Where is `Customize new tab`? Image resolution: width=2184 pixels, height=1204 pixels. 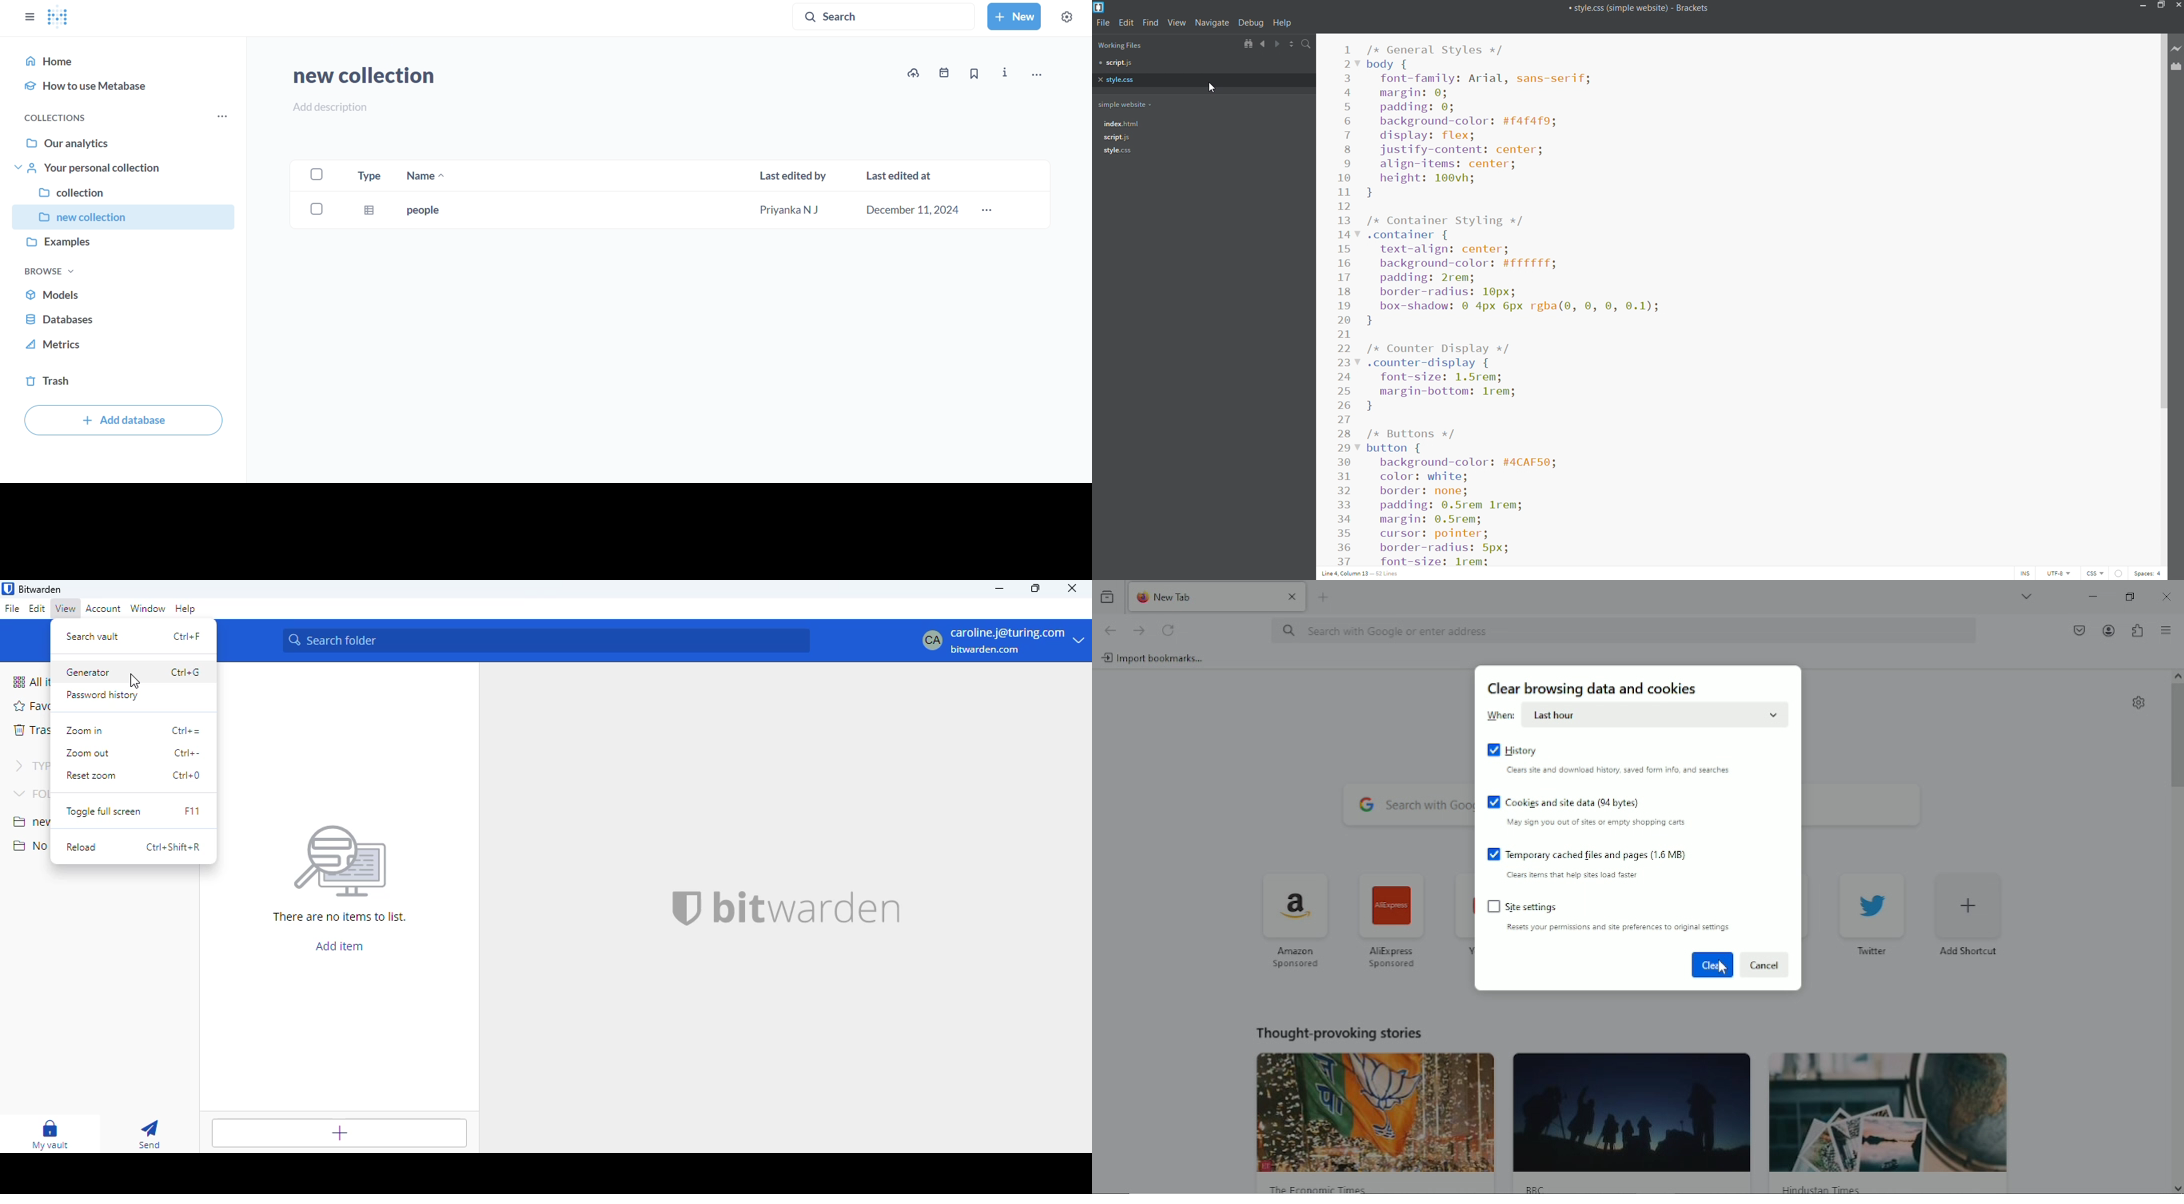
Customize new tab is located at coordinates (2139, 702).